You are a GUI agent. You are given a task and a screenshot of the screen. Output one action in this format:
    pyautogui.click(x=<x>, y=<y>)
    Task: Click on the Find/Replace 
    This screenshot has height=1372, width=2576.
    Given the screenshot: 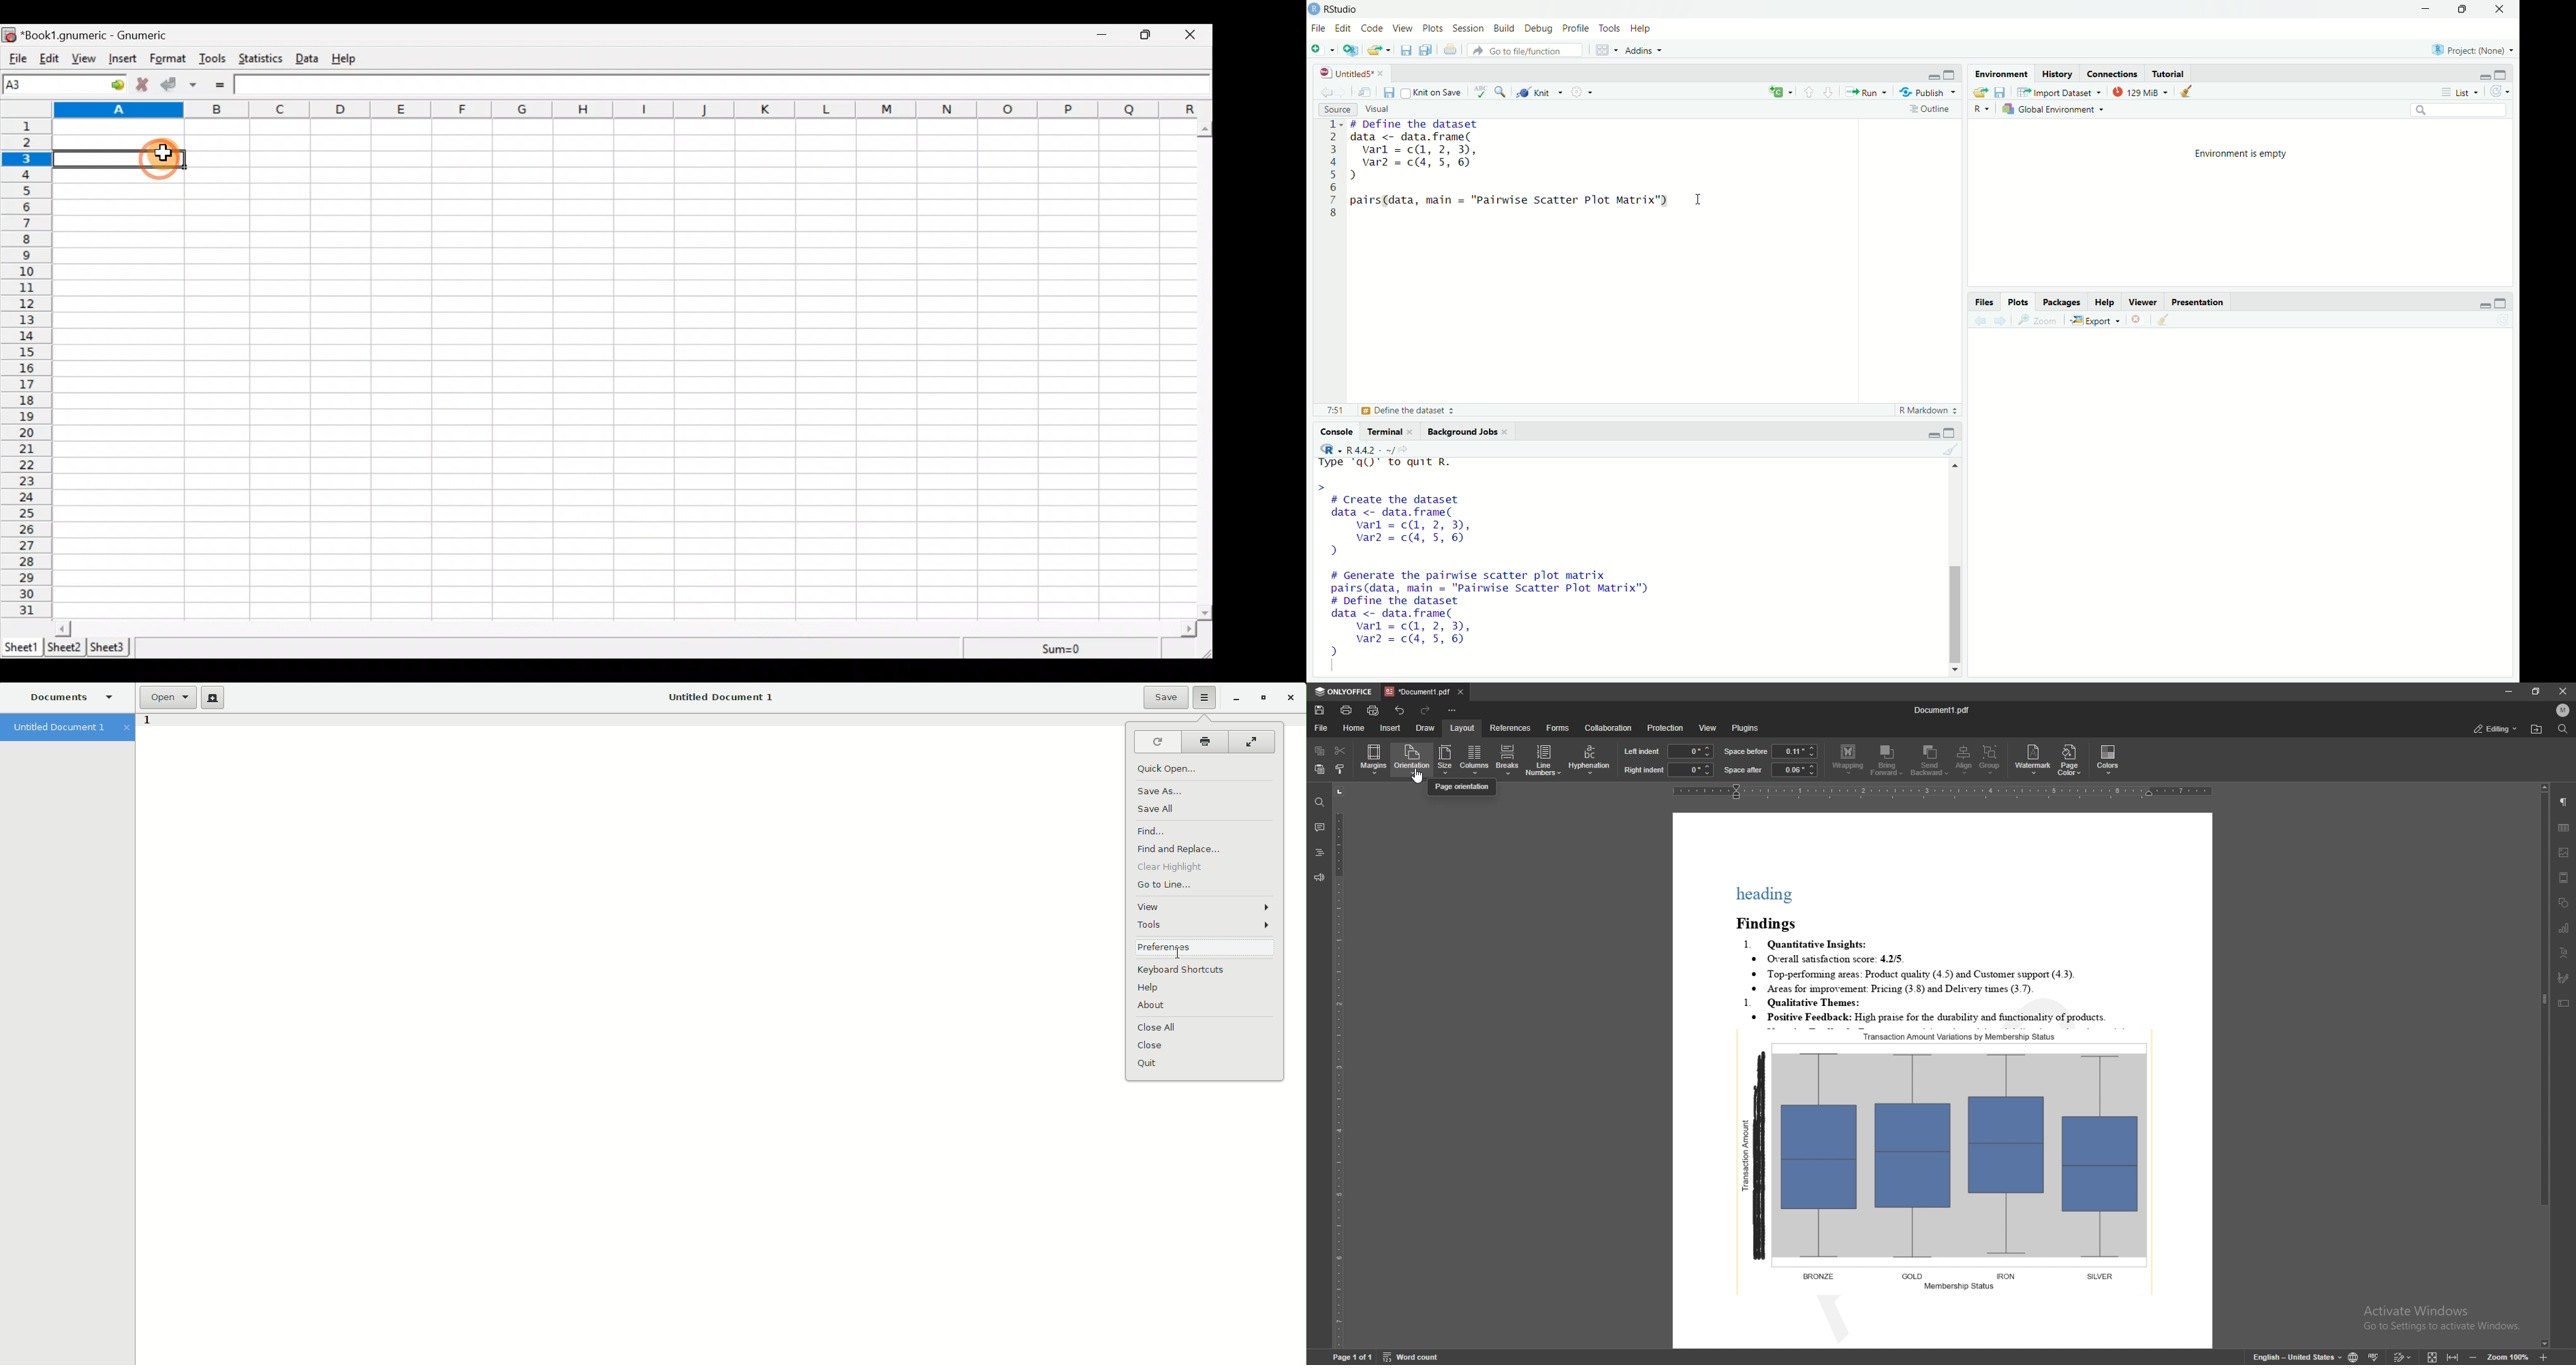 What is the action you would take?
    pyautogui.click(x=1500, y=91)
    